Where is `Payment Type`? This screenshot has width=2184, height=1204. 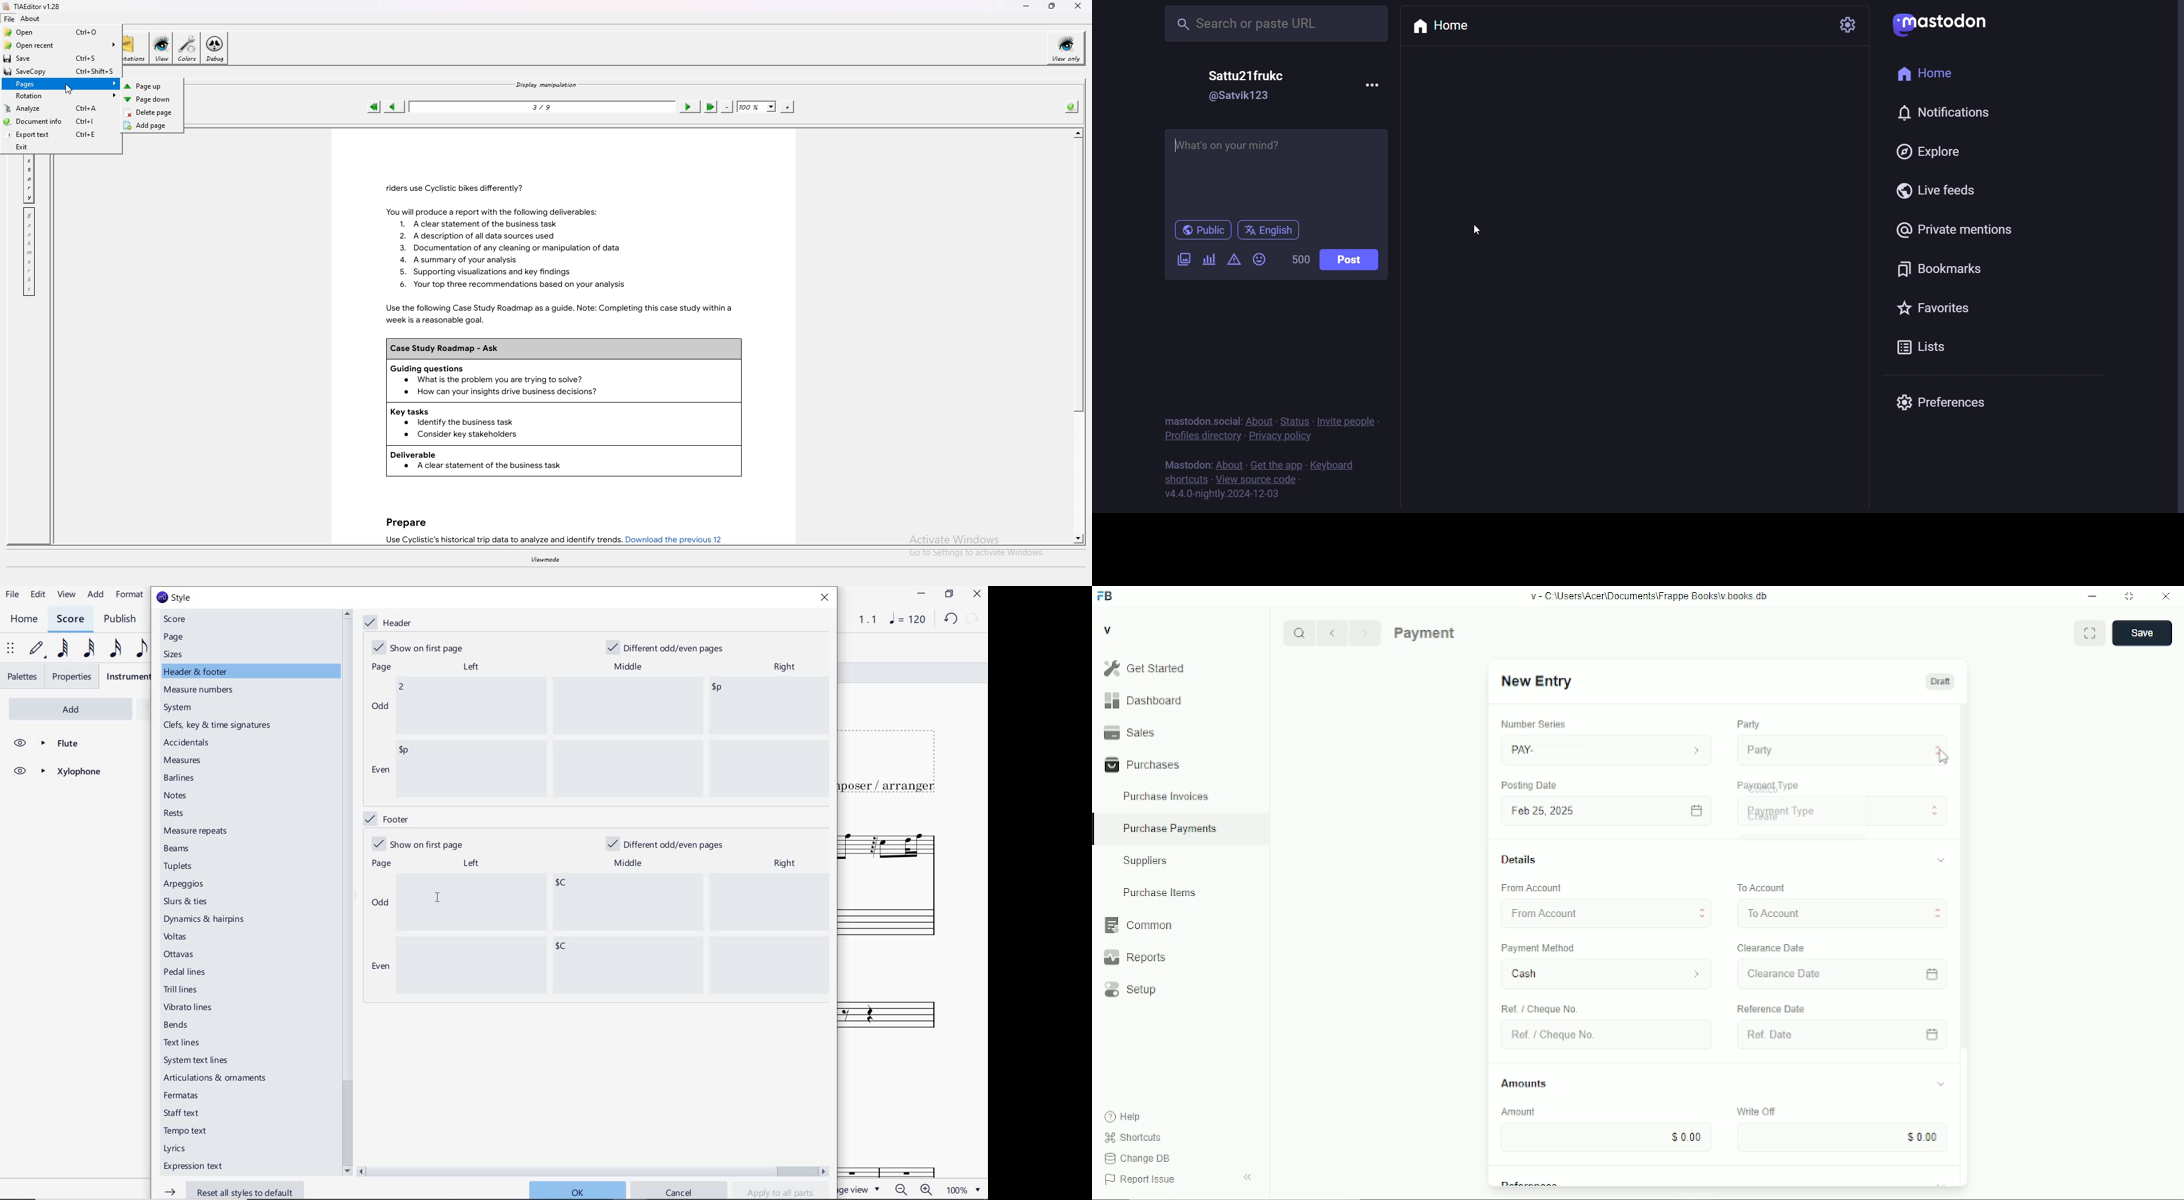 Payment Type is located at coordinates (1842, 812).